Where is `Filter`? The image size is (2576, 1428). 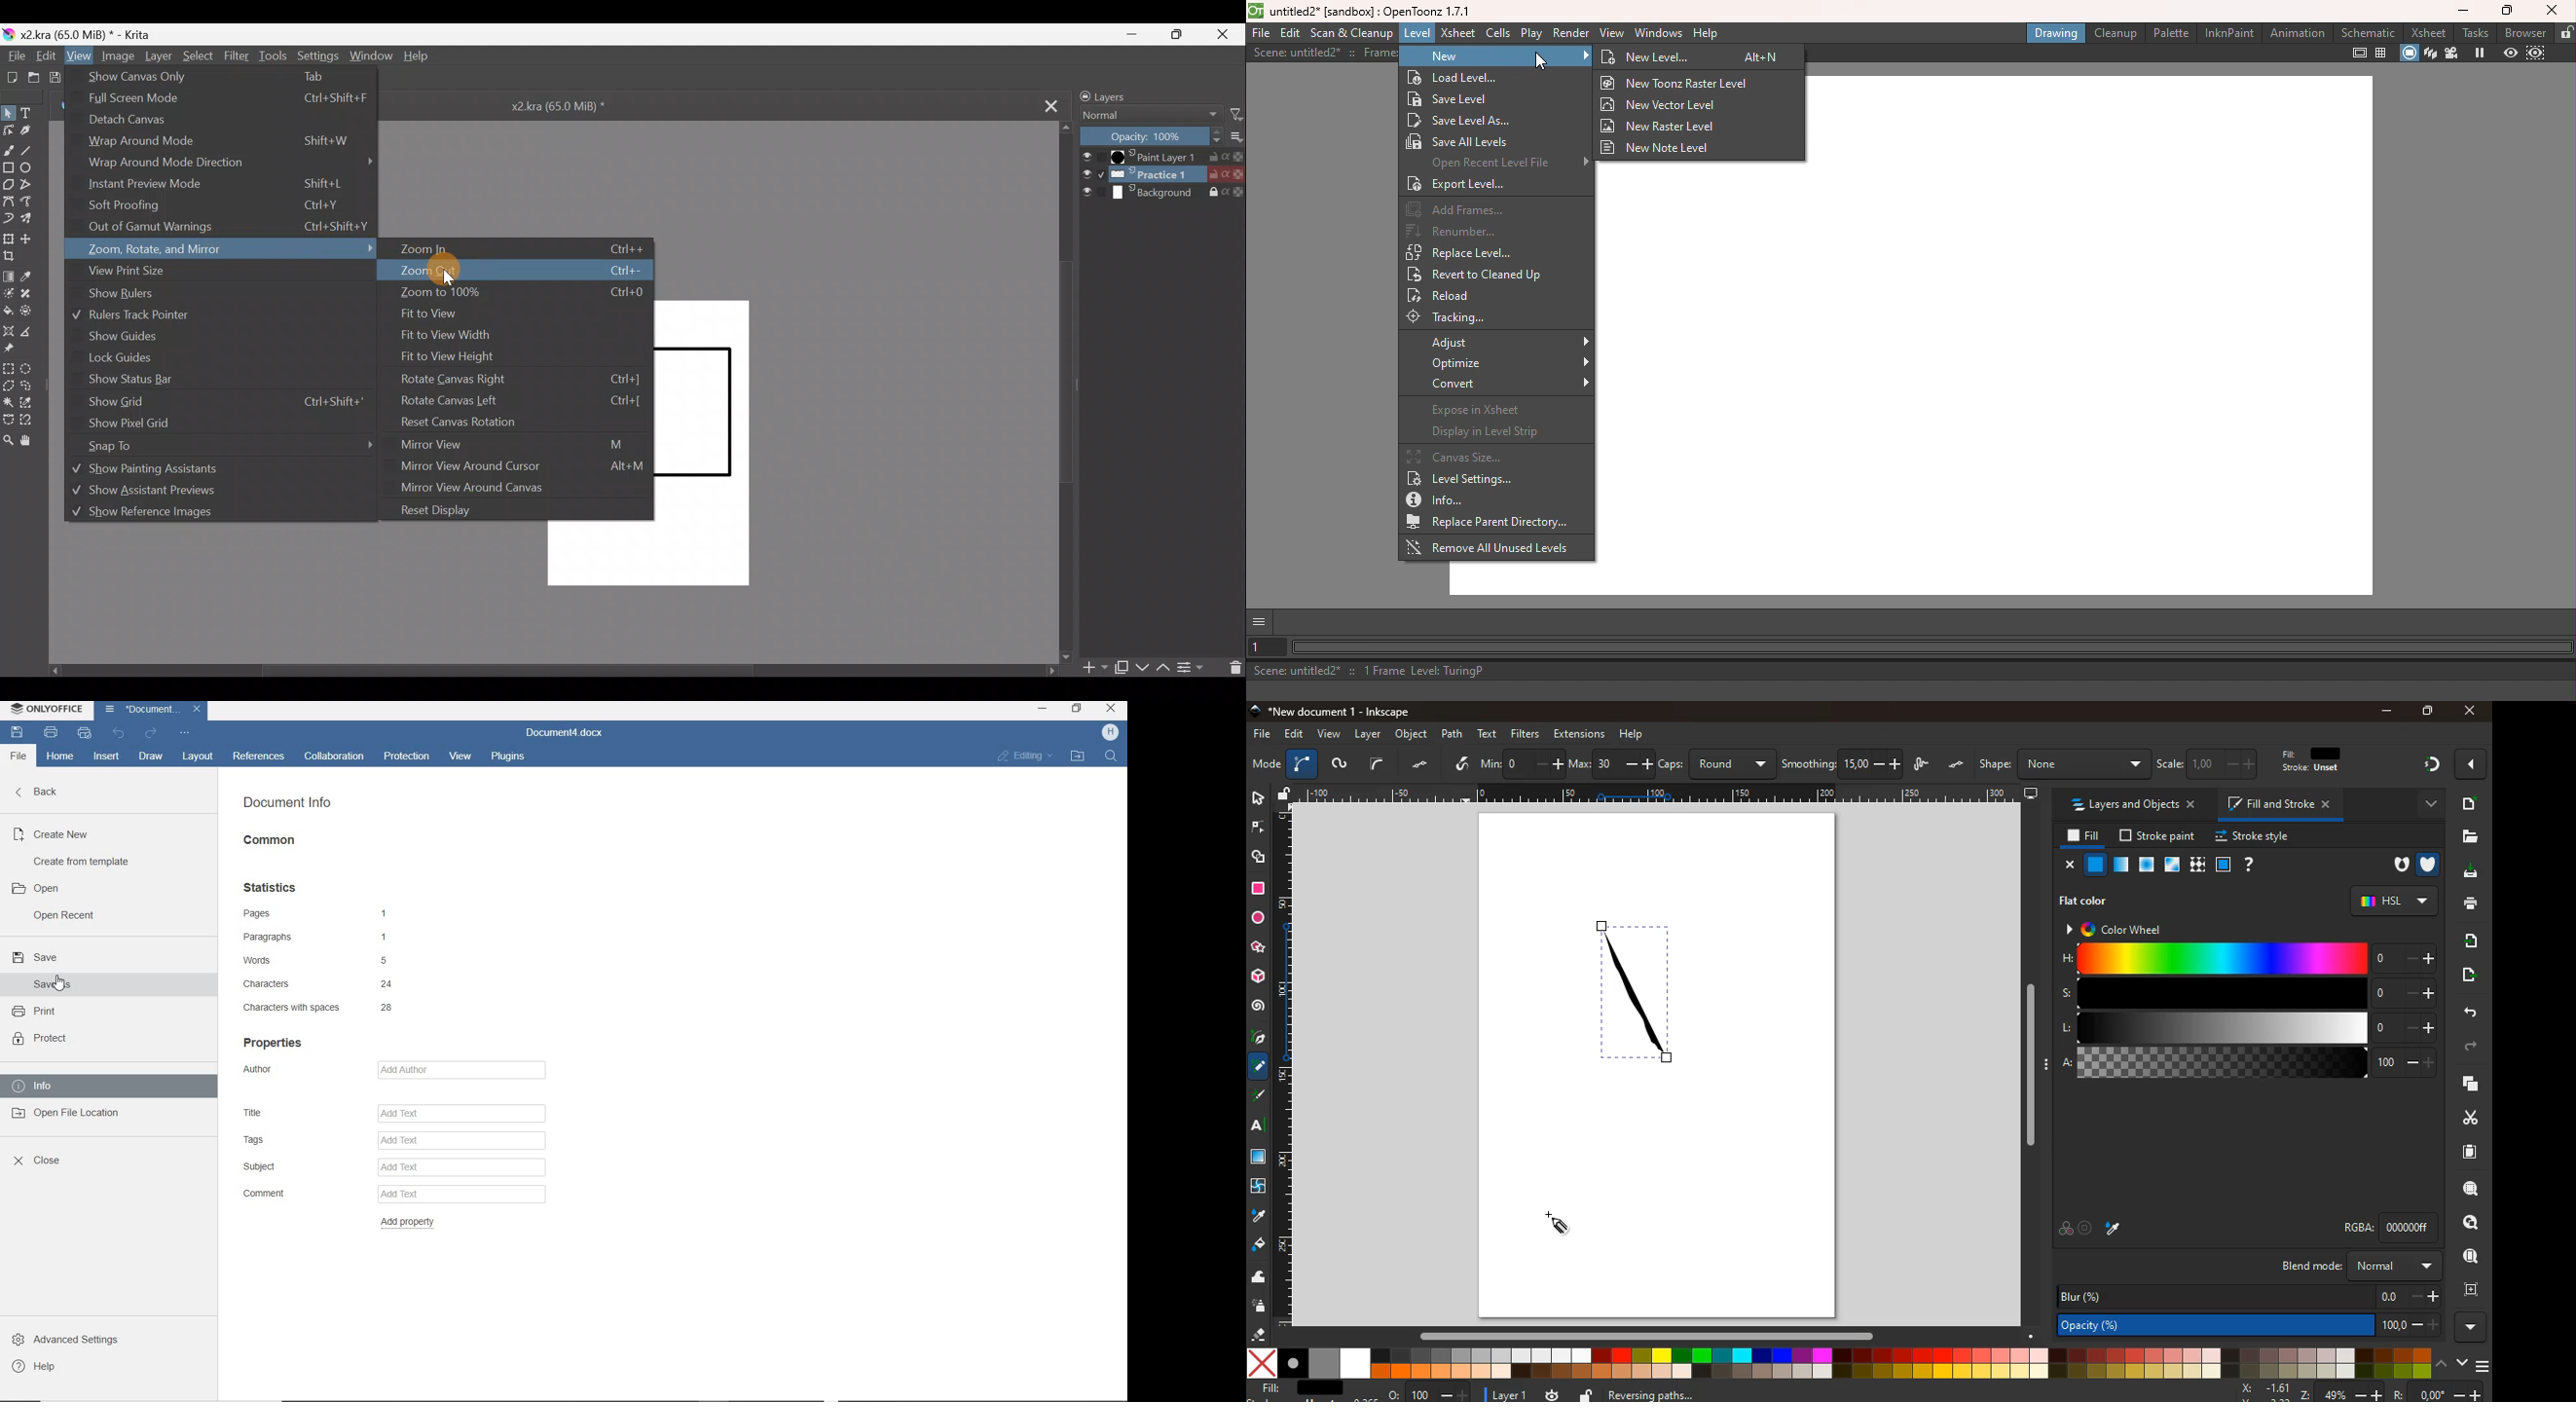
Filter is located at coordinates (237, 55).